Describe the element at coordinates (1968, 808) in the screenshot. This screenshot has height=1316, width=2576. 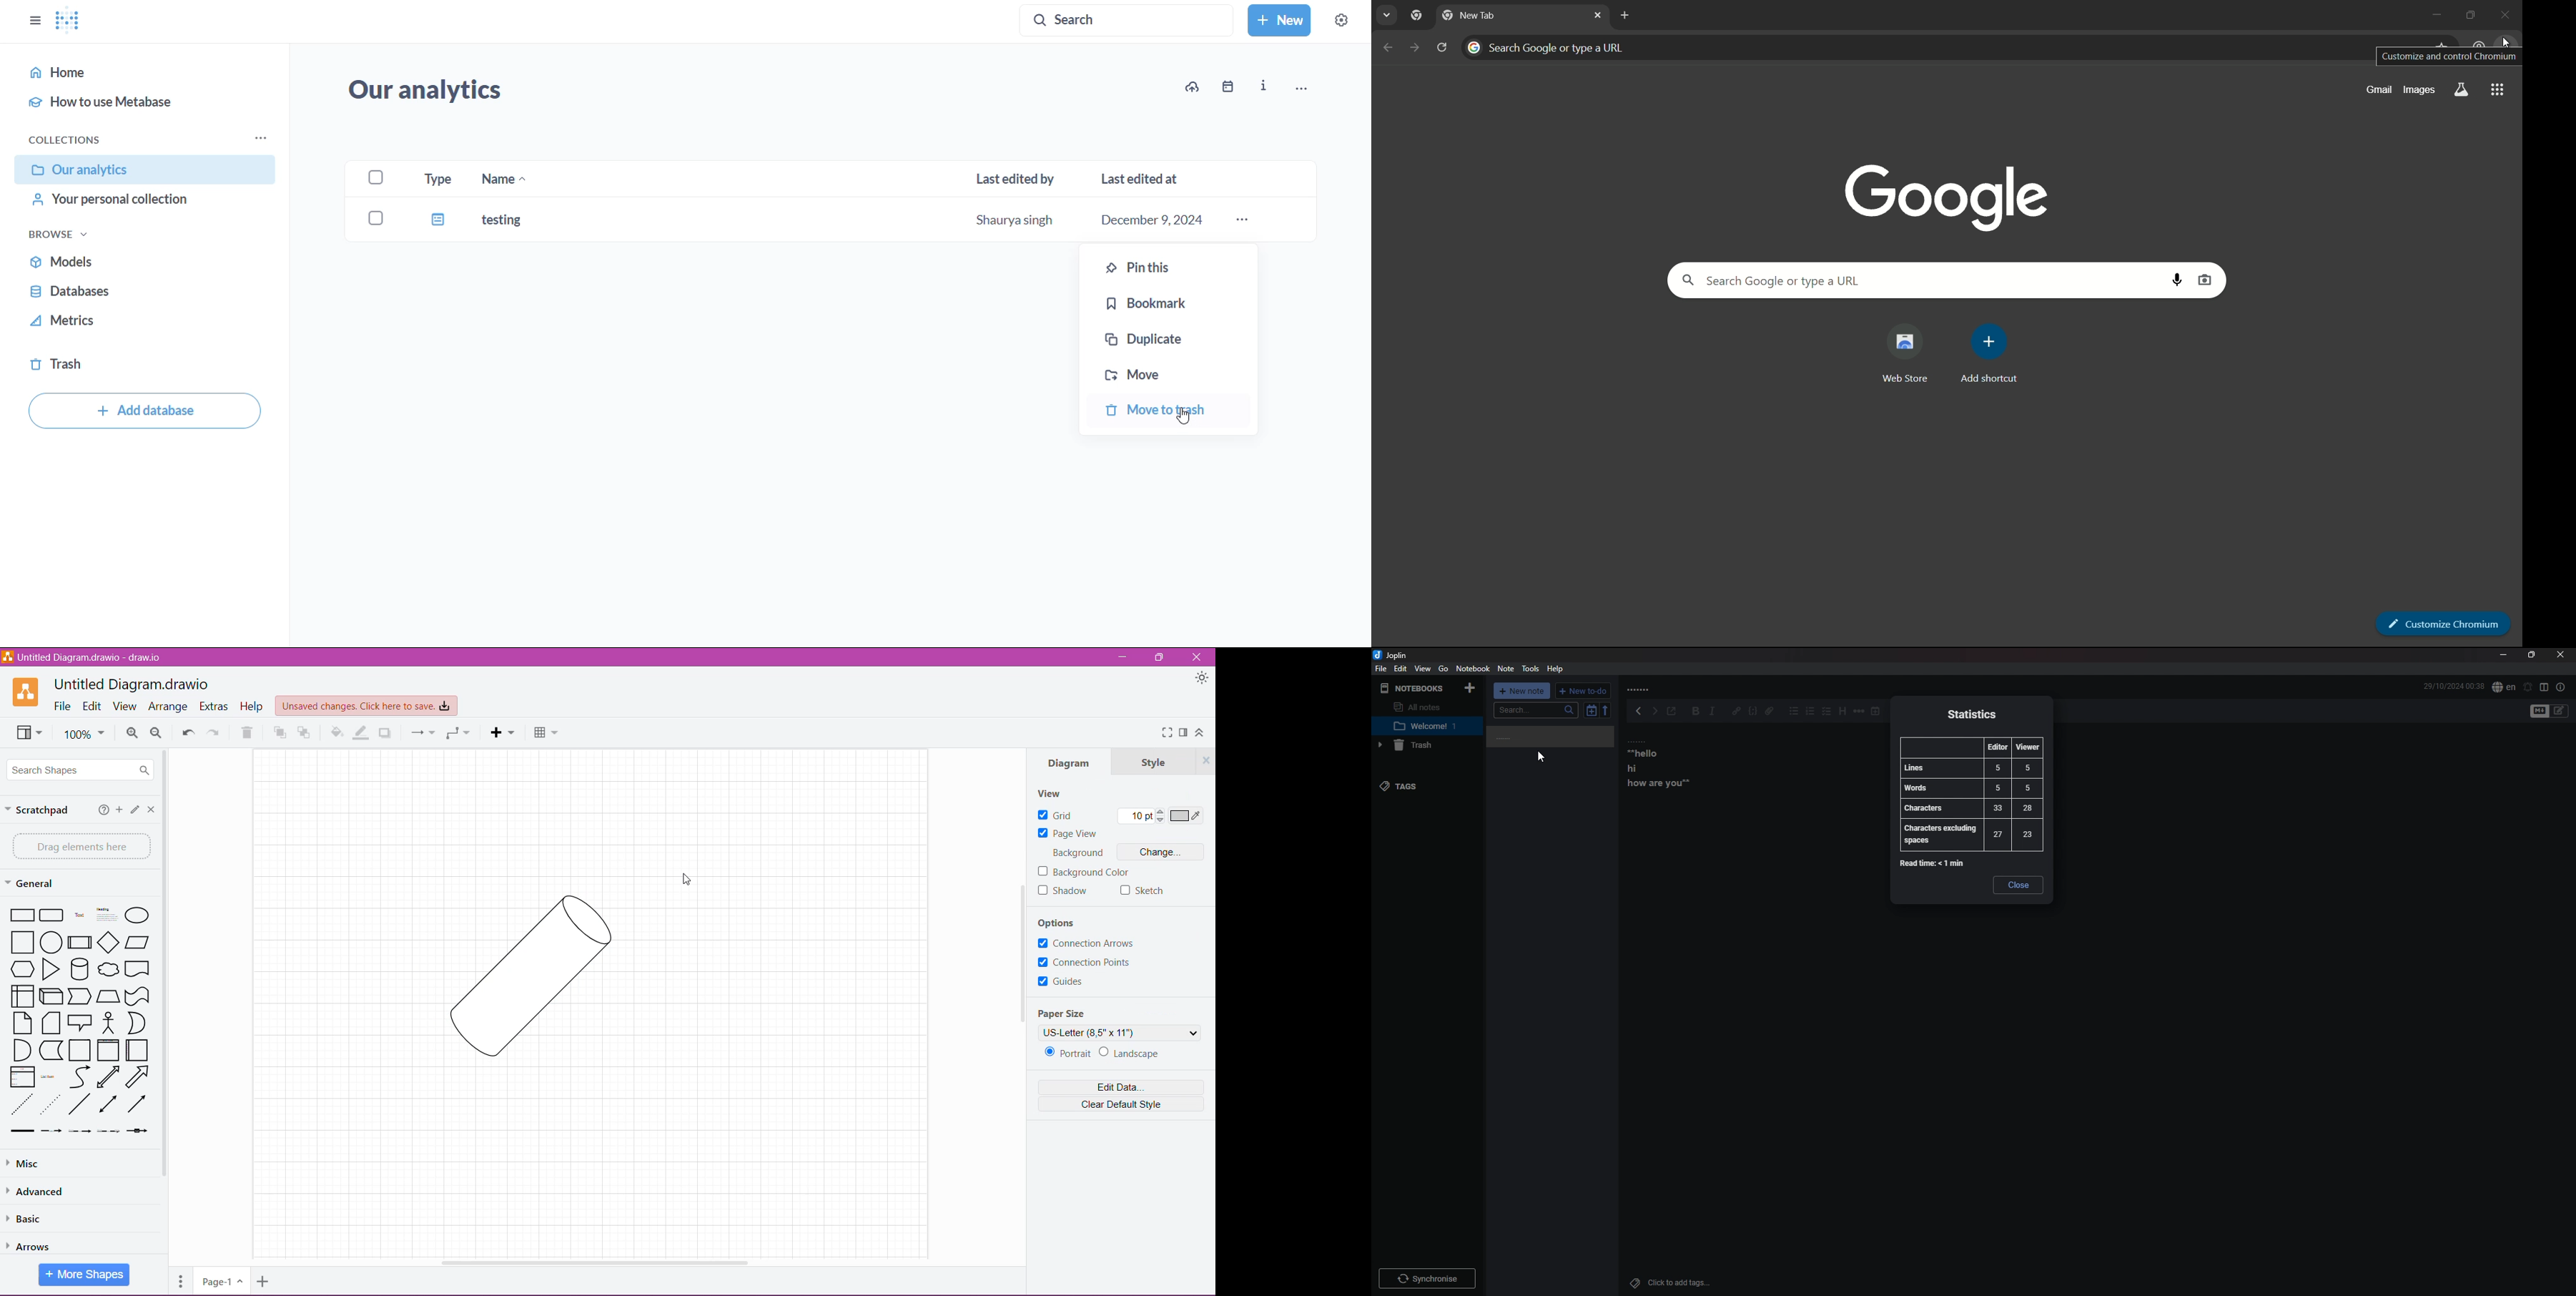
I see `Characters` at that location.